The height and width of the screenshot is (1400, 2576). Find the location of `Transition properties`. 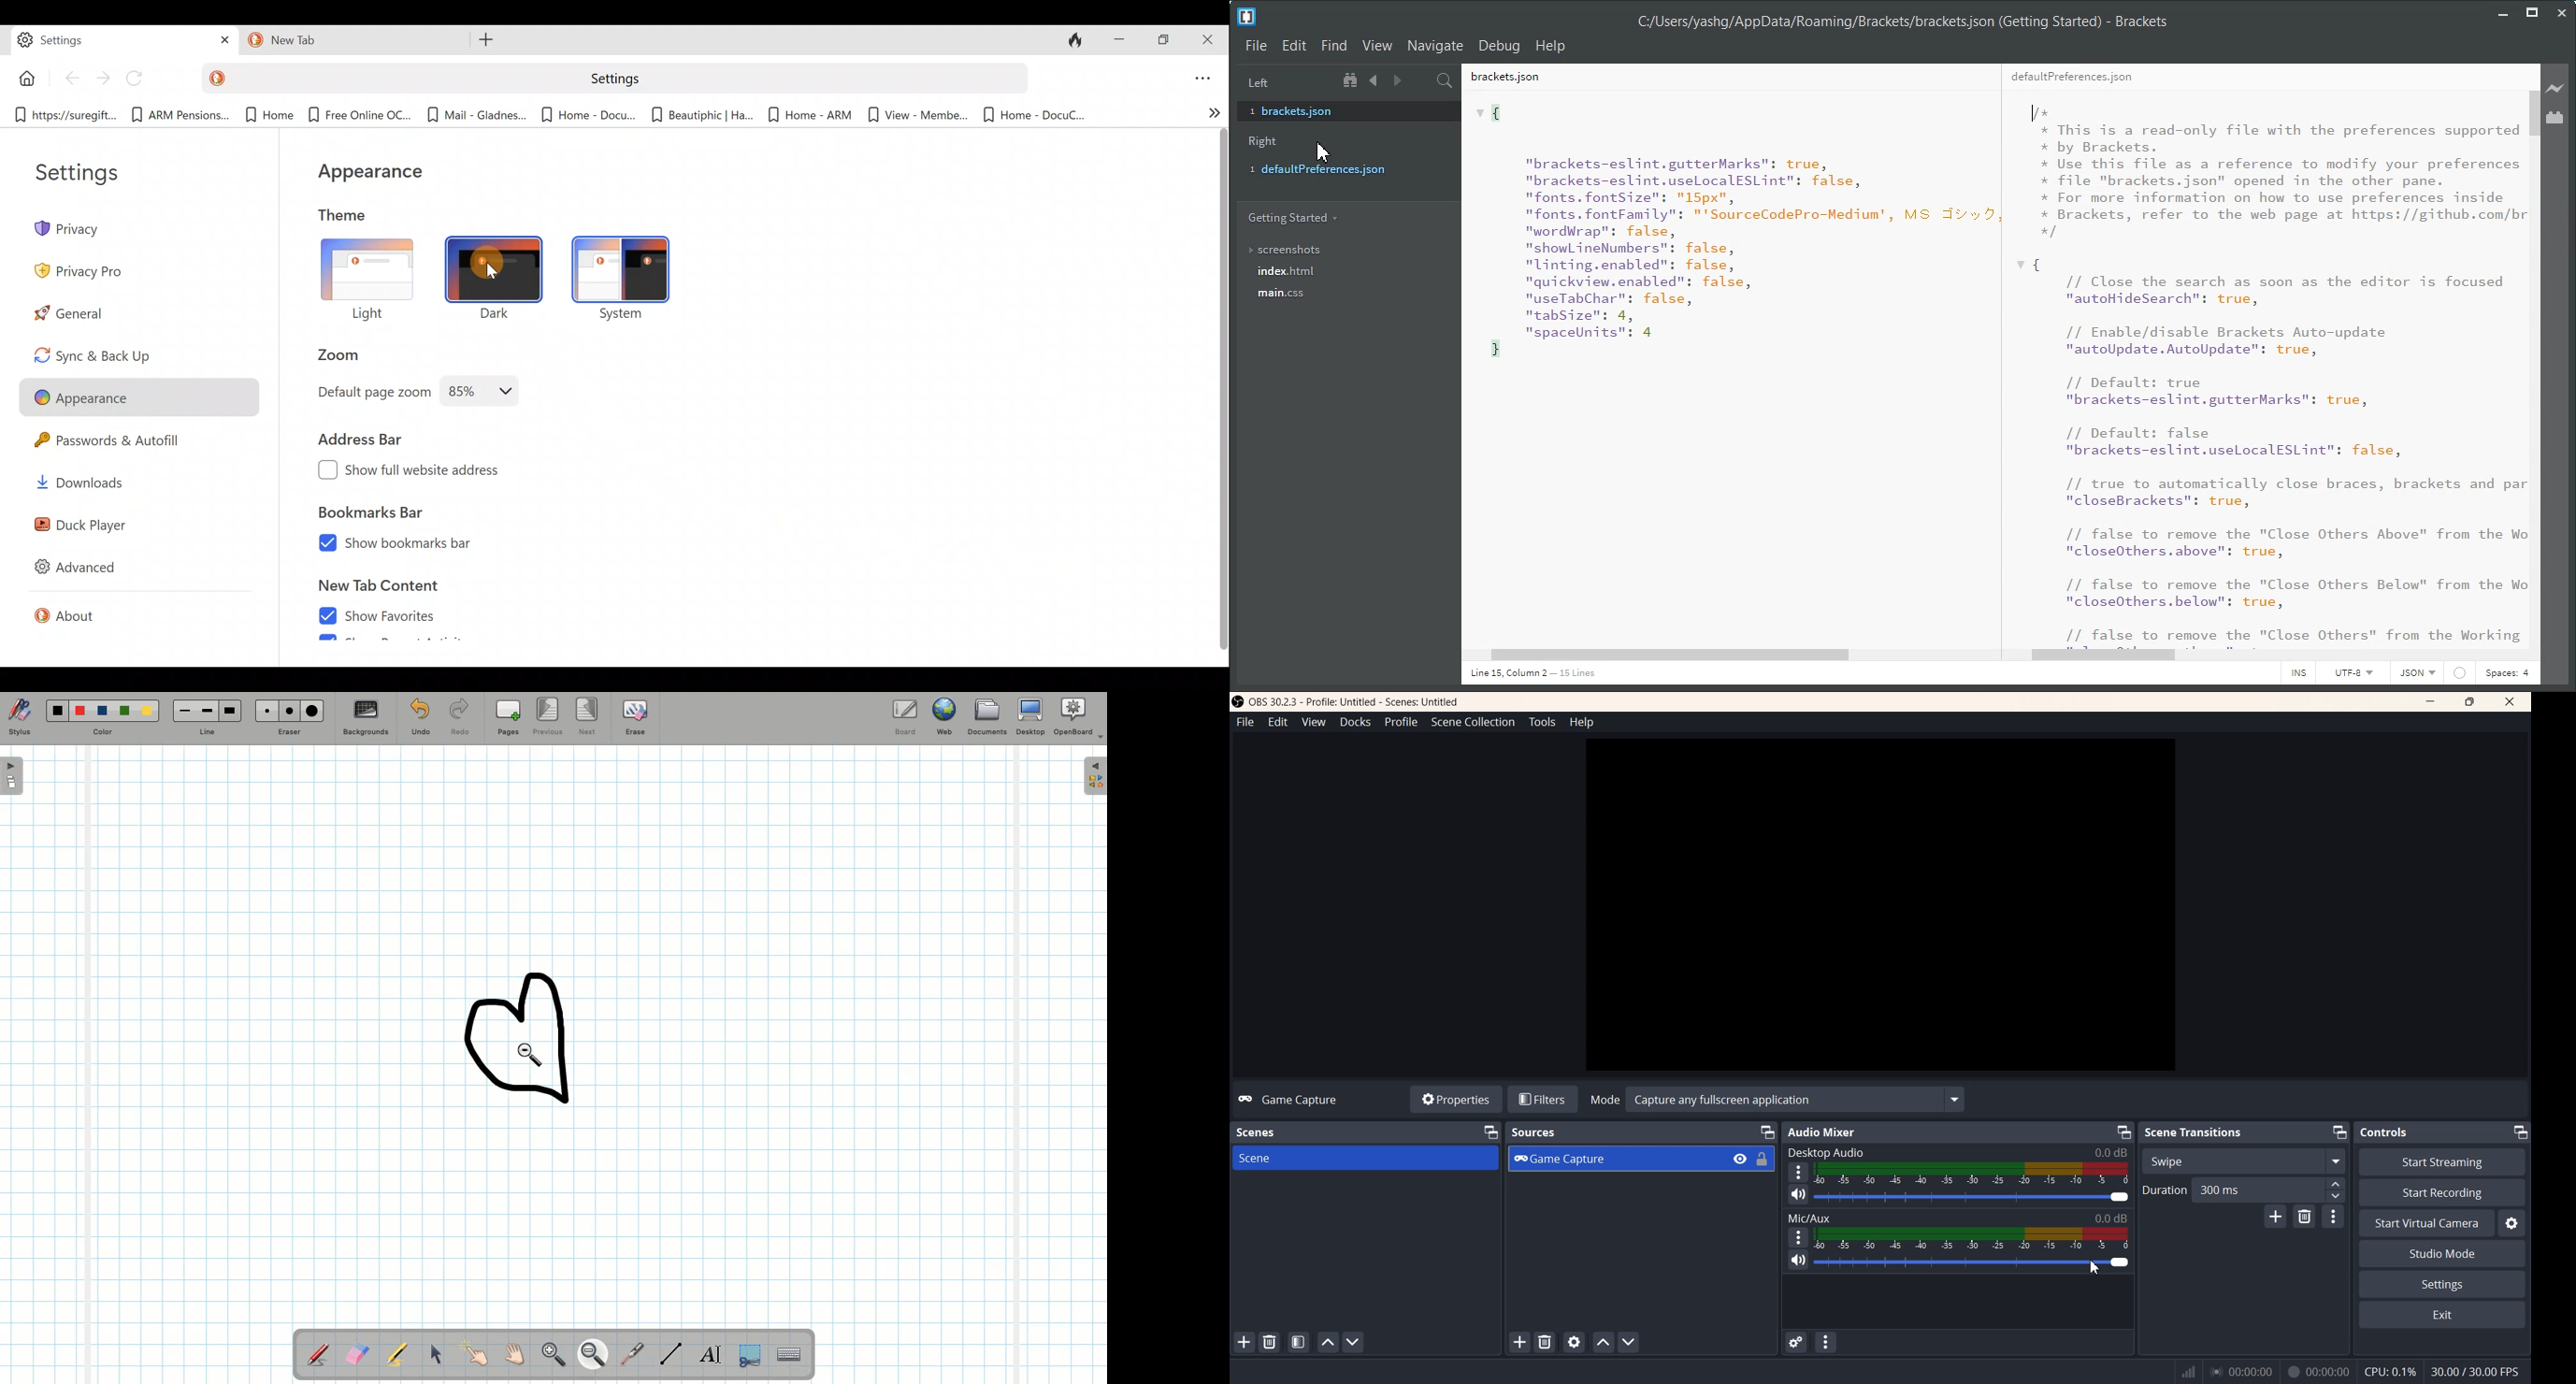

Transition properties is located at coordinates (2333, 1216).